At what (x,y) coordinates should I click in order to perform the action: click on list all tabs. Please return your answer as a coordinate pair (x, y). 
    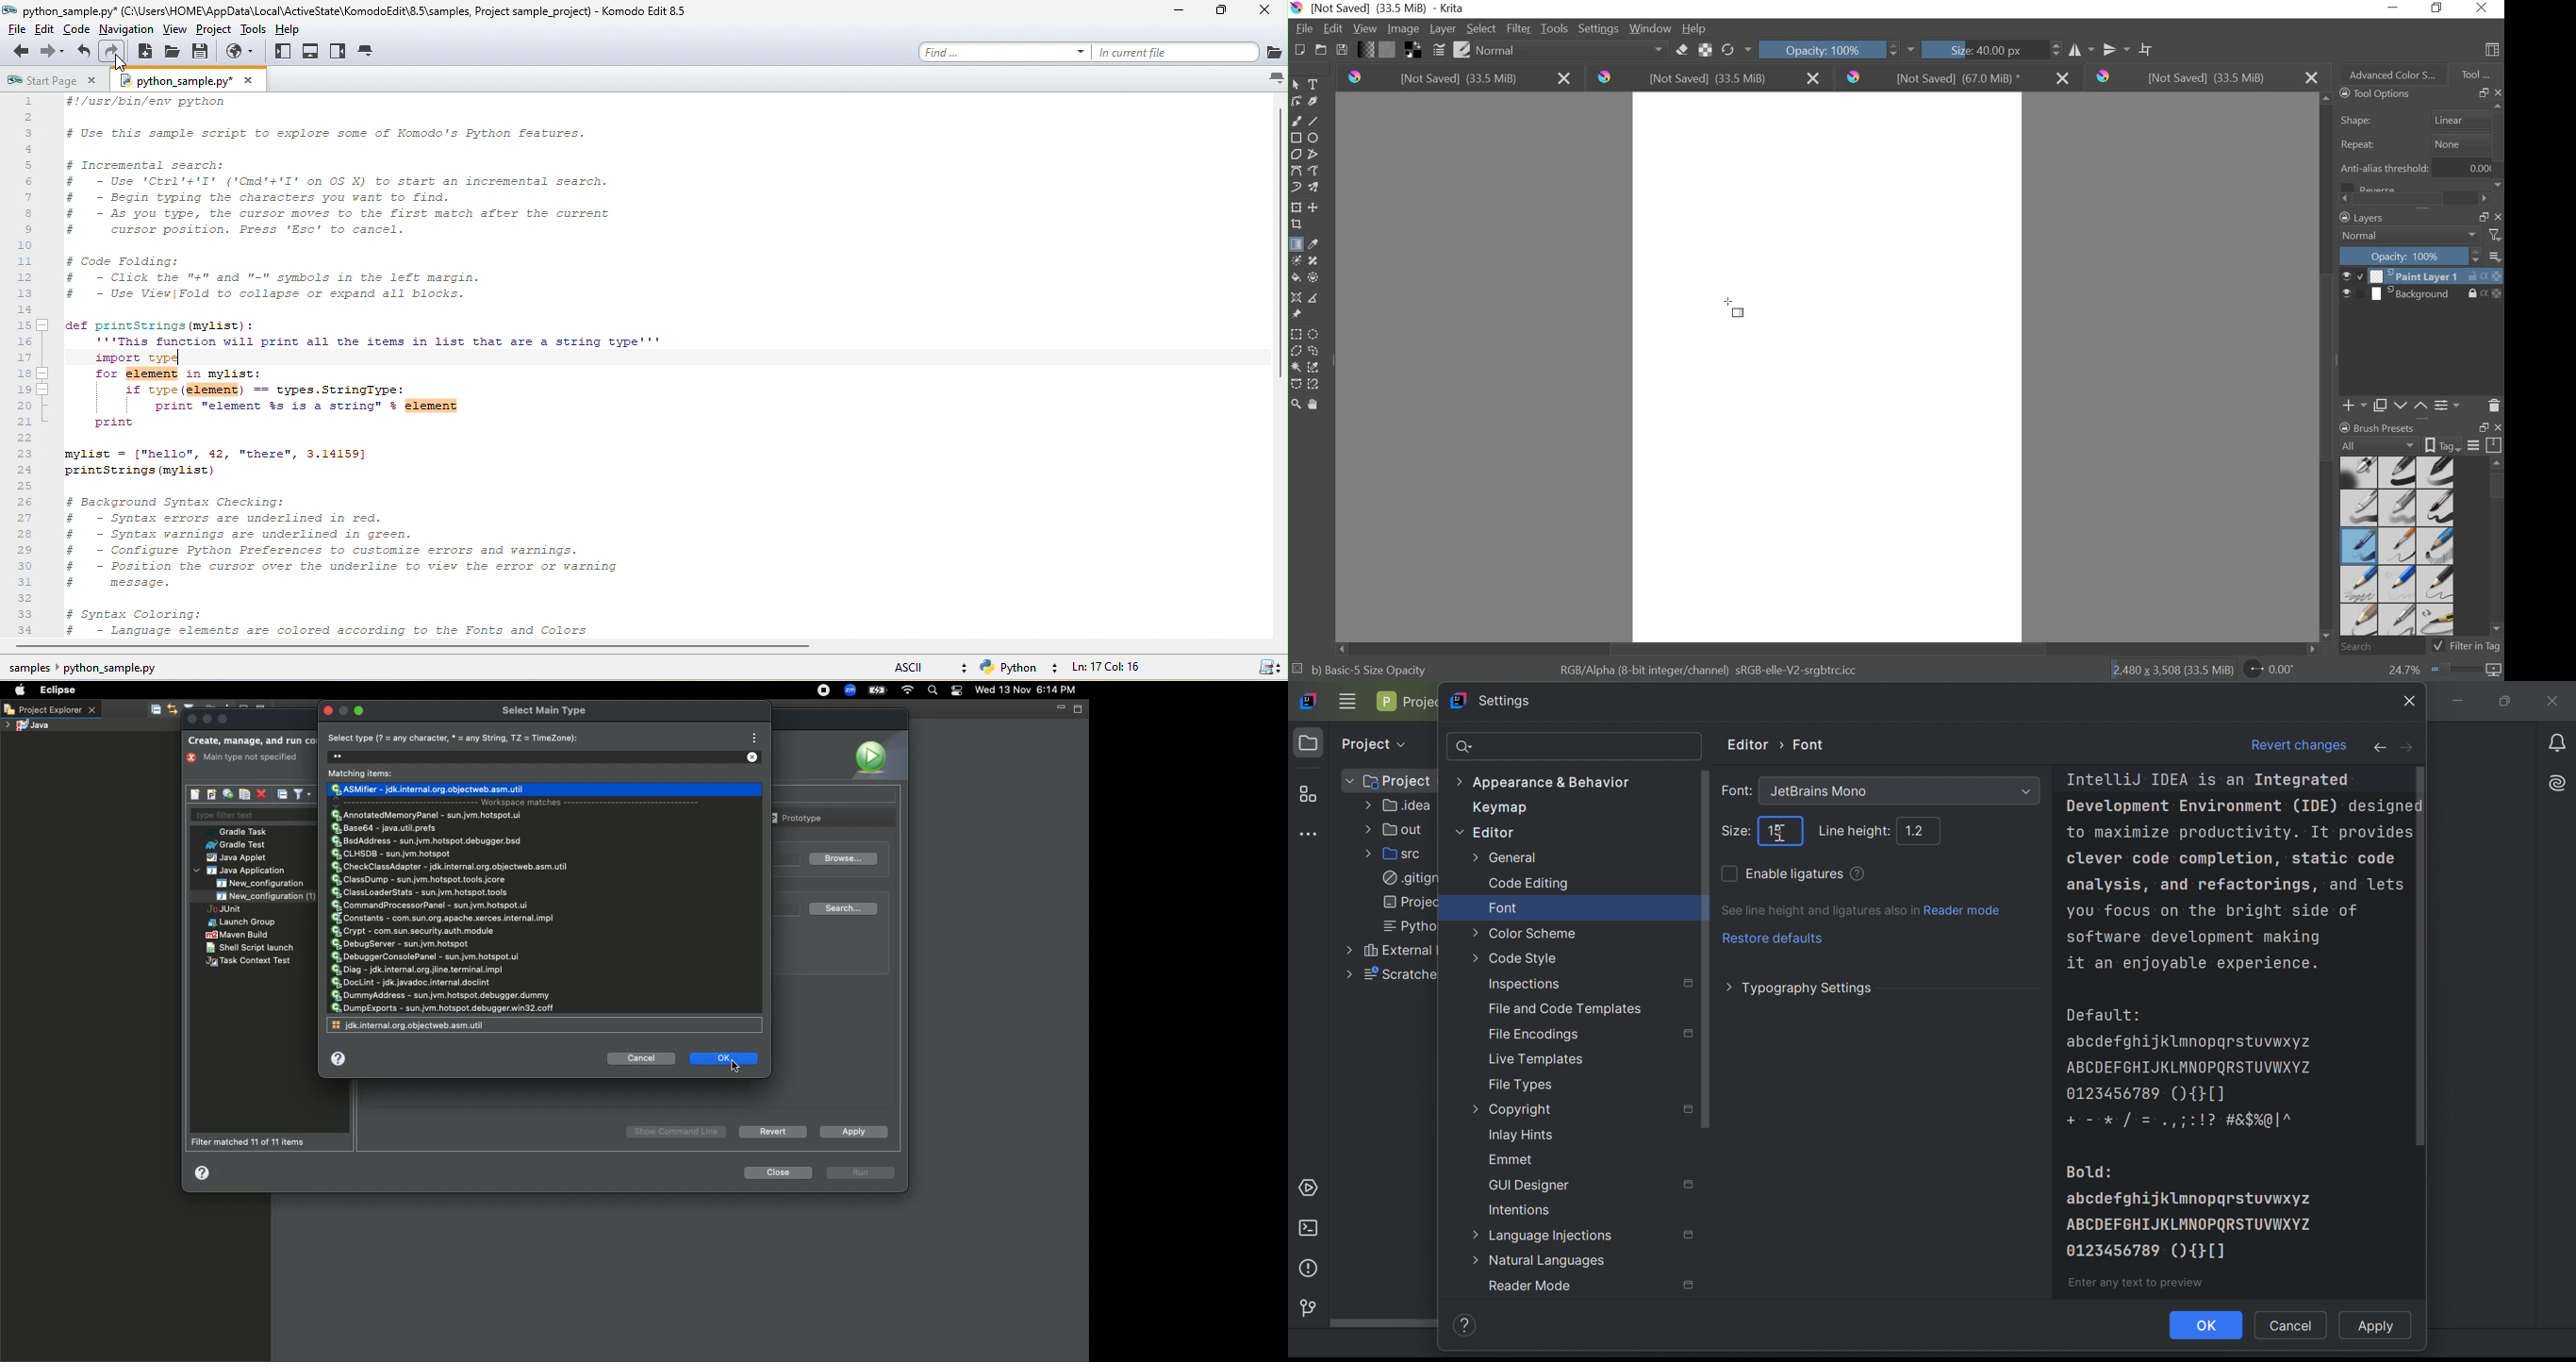
    Looking at the image, I should click on (1266, 82).